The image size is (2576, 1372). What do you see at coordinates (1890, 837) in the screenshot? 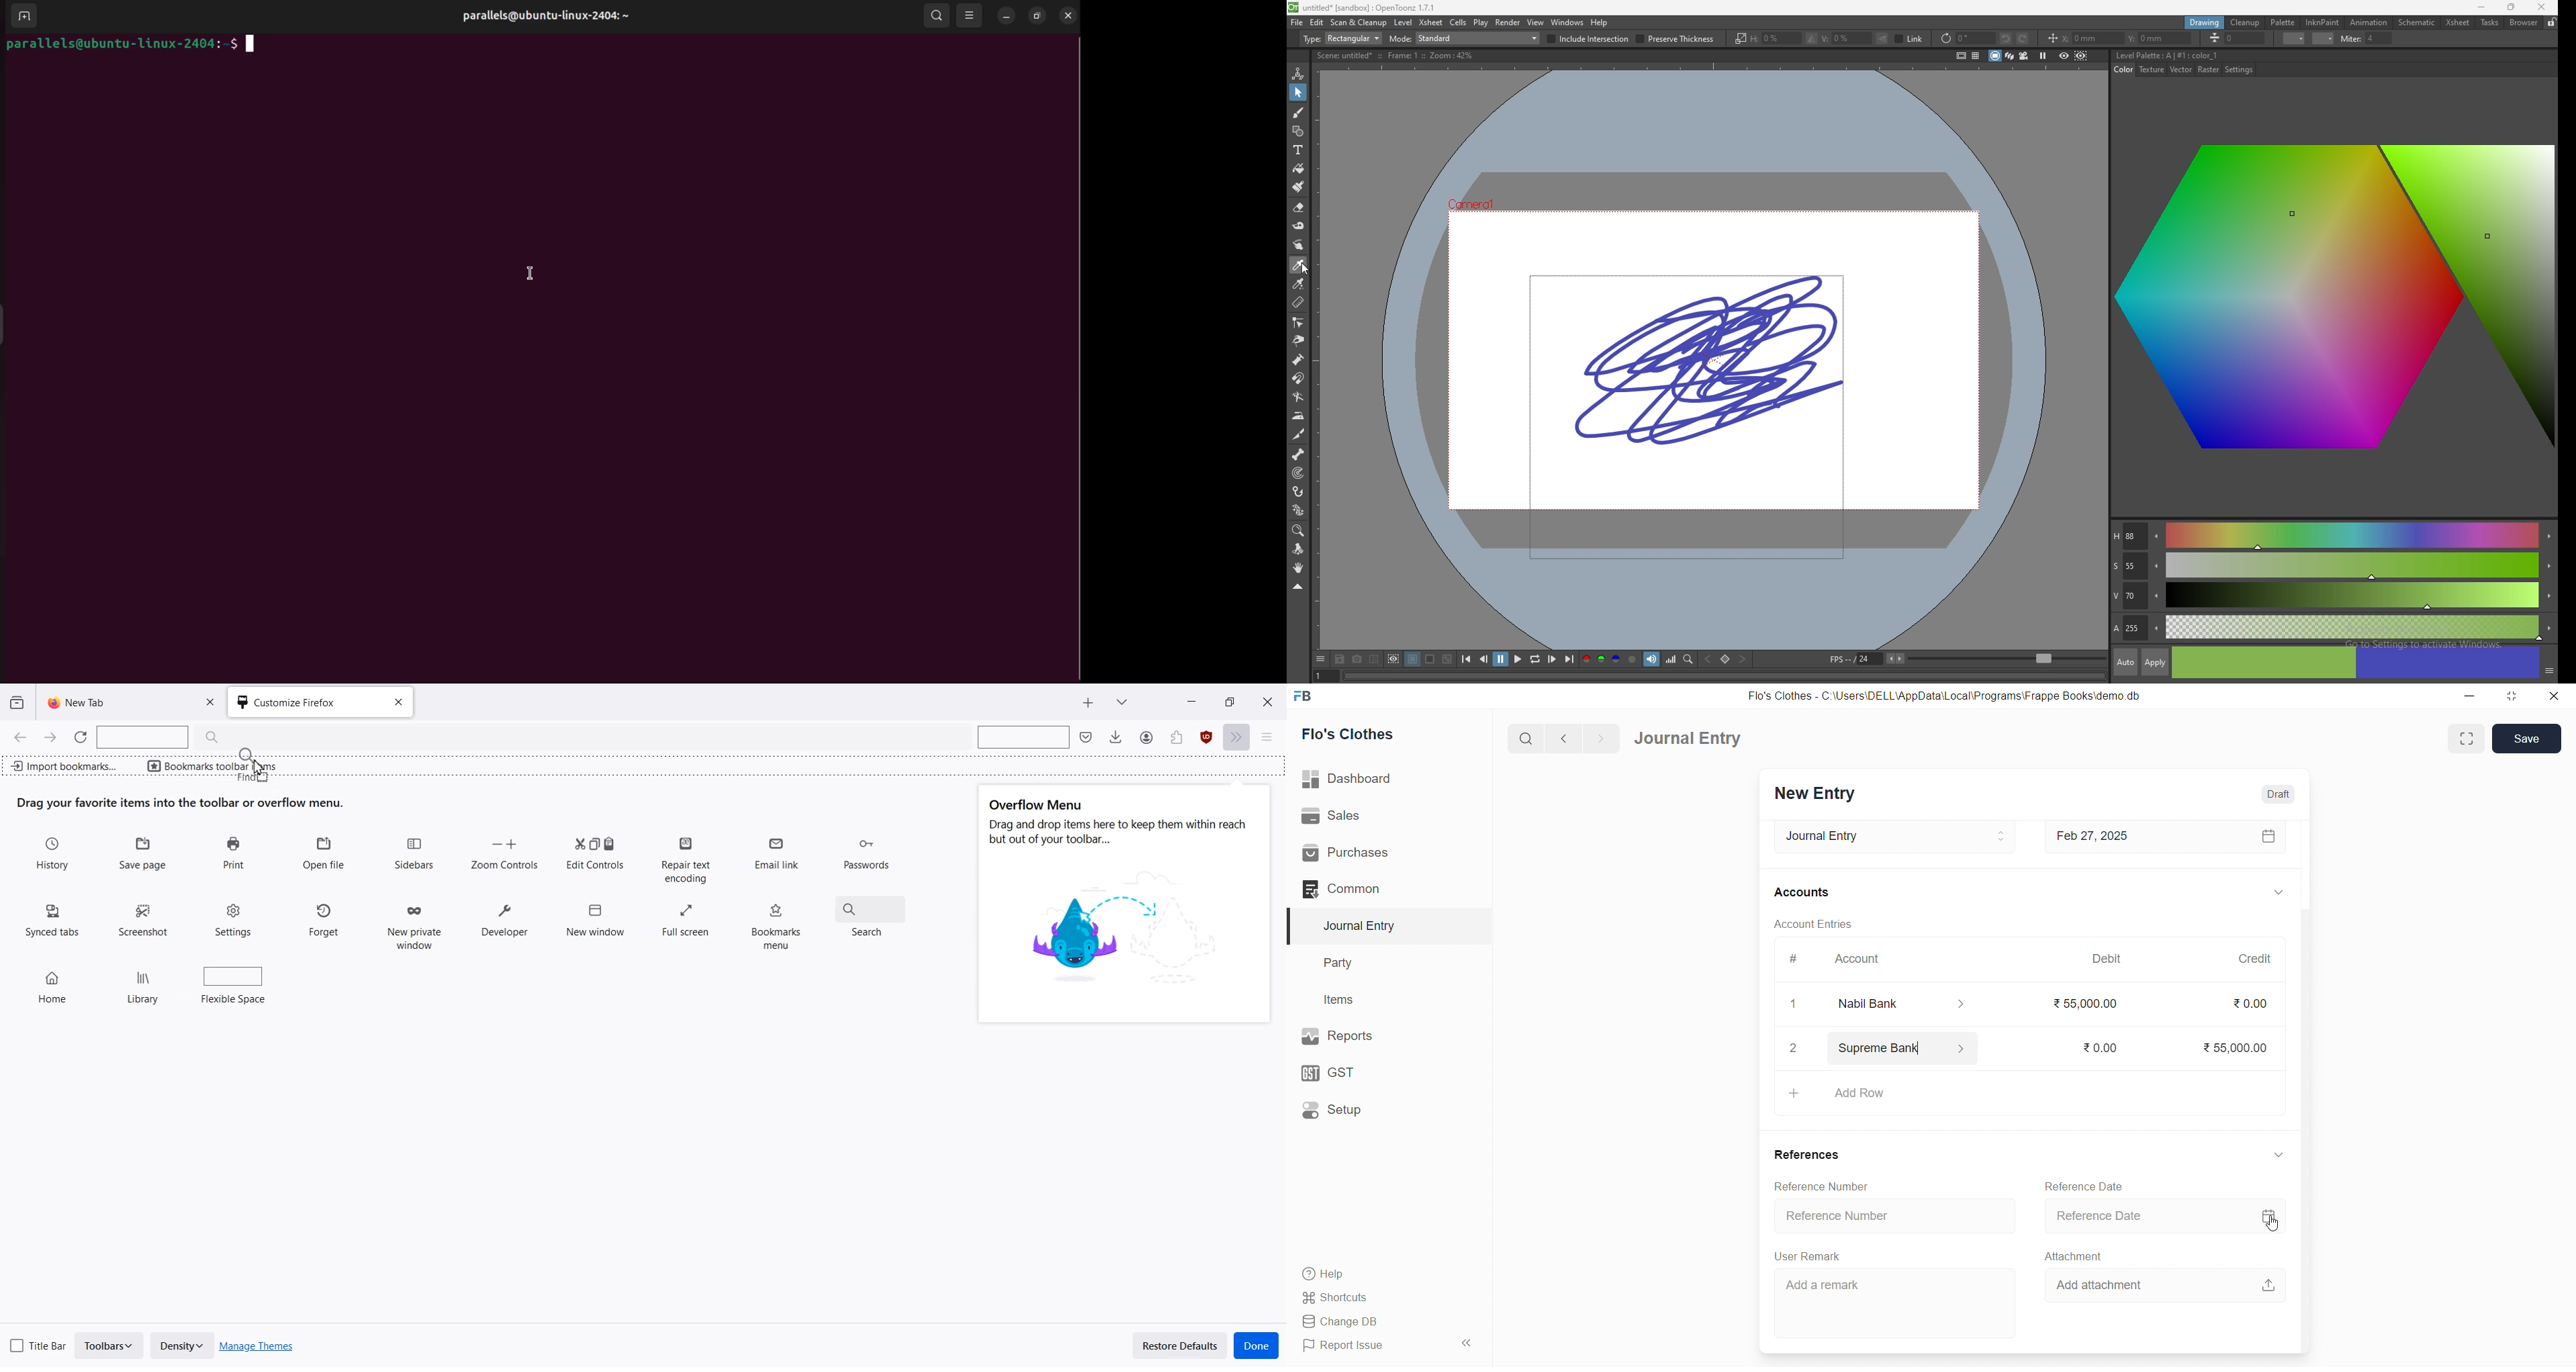
I see `Journal Entry` at bounding box center [1890, 837].